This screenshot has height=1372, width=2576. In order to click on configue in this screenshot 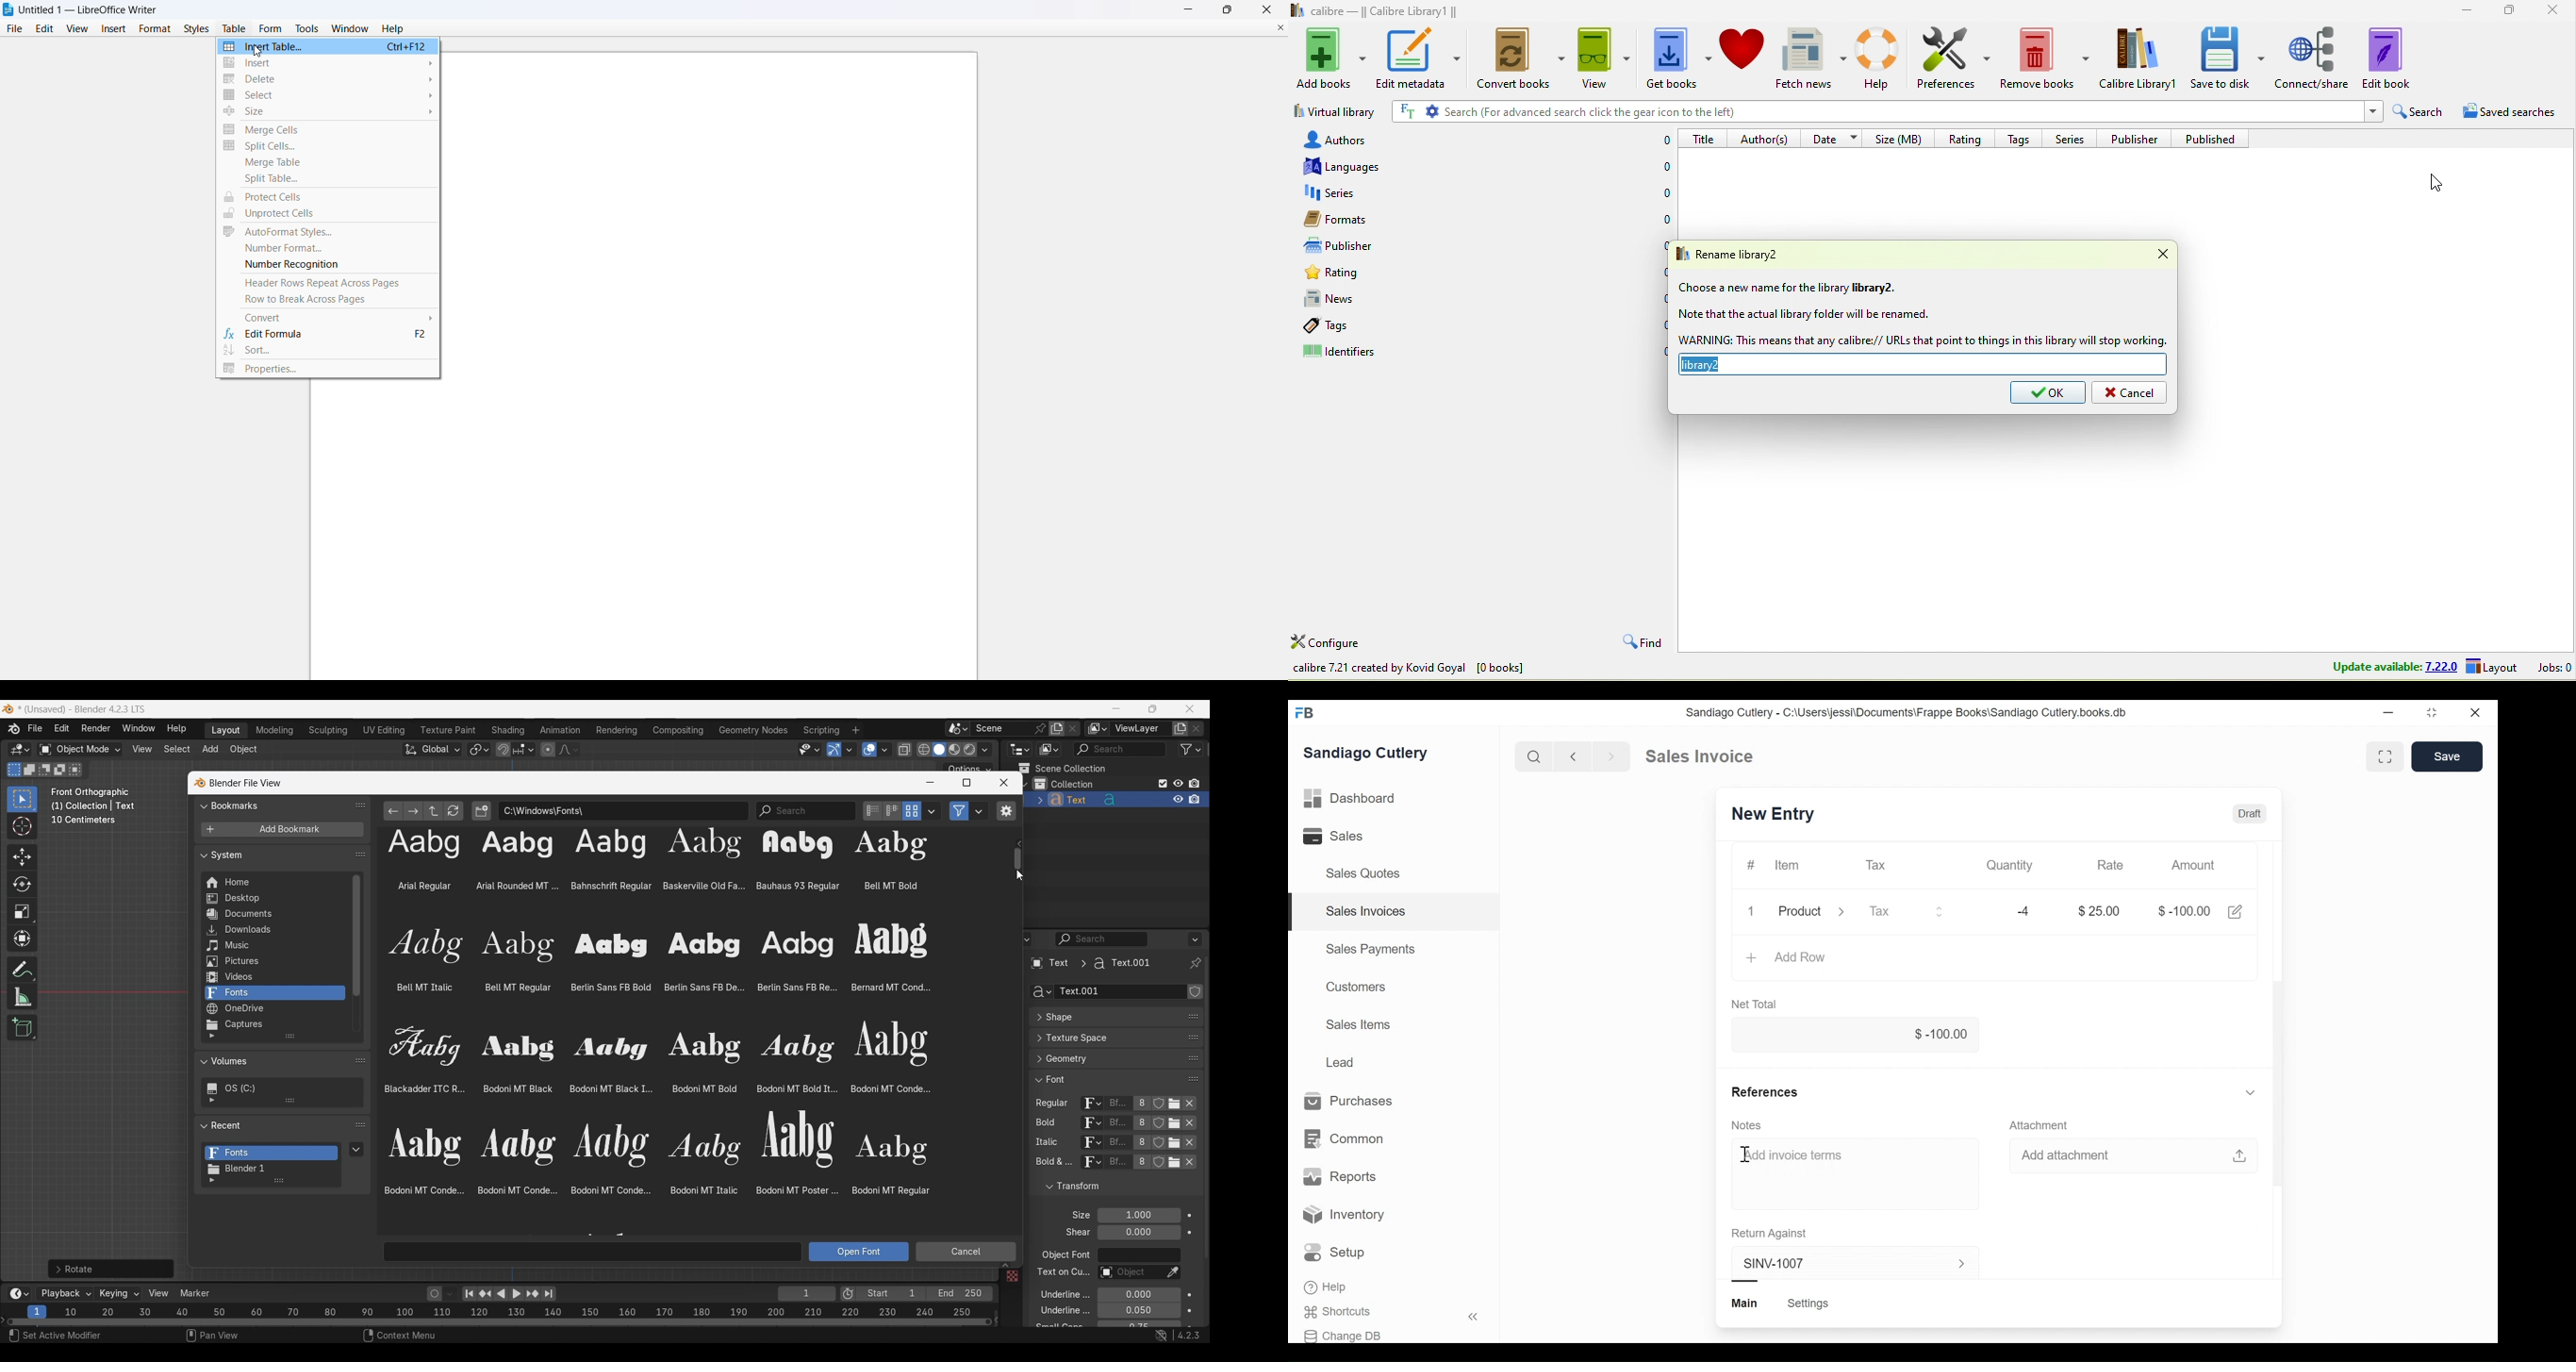, I will do `click(1348, 644)`.